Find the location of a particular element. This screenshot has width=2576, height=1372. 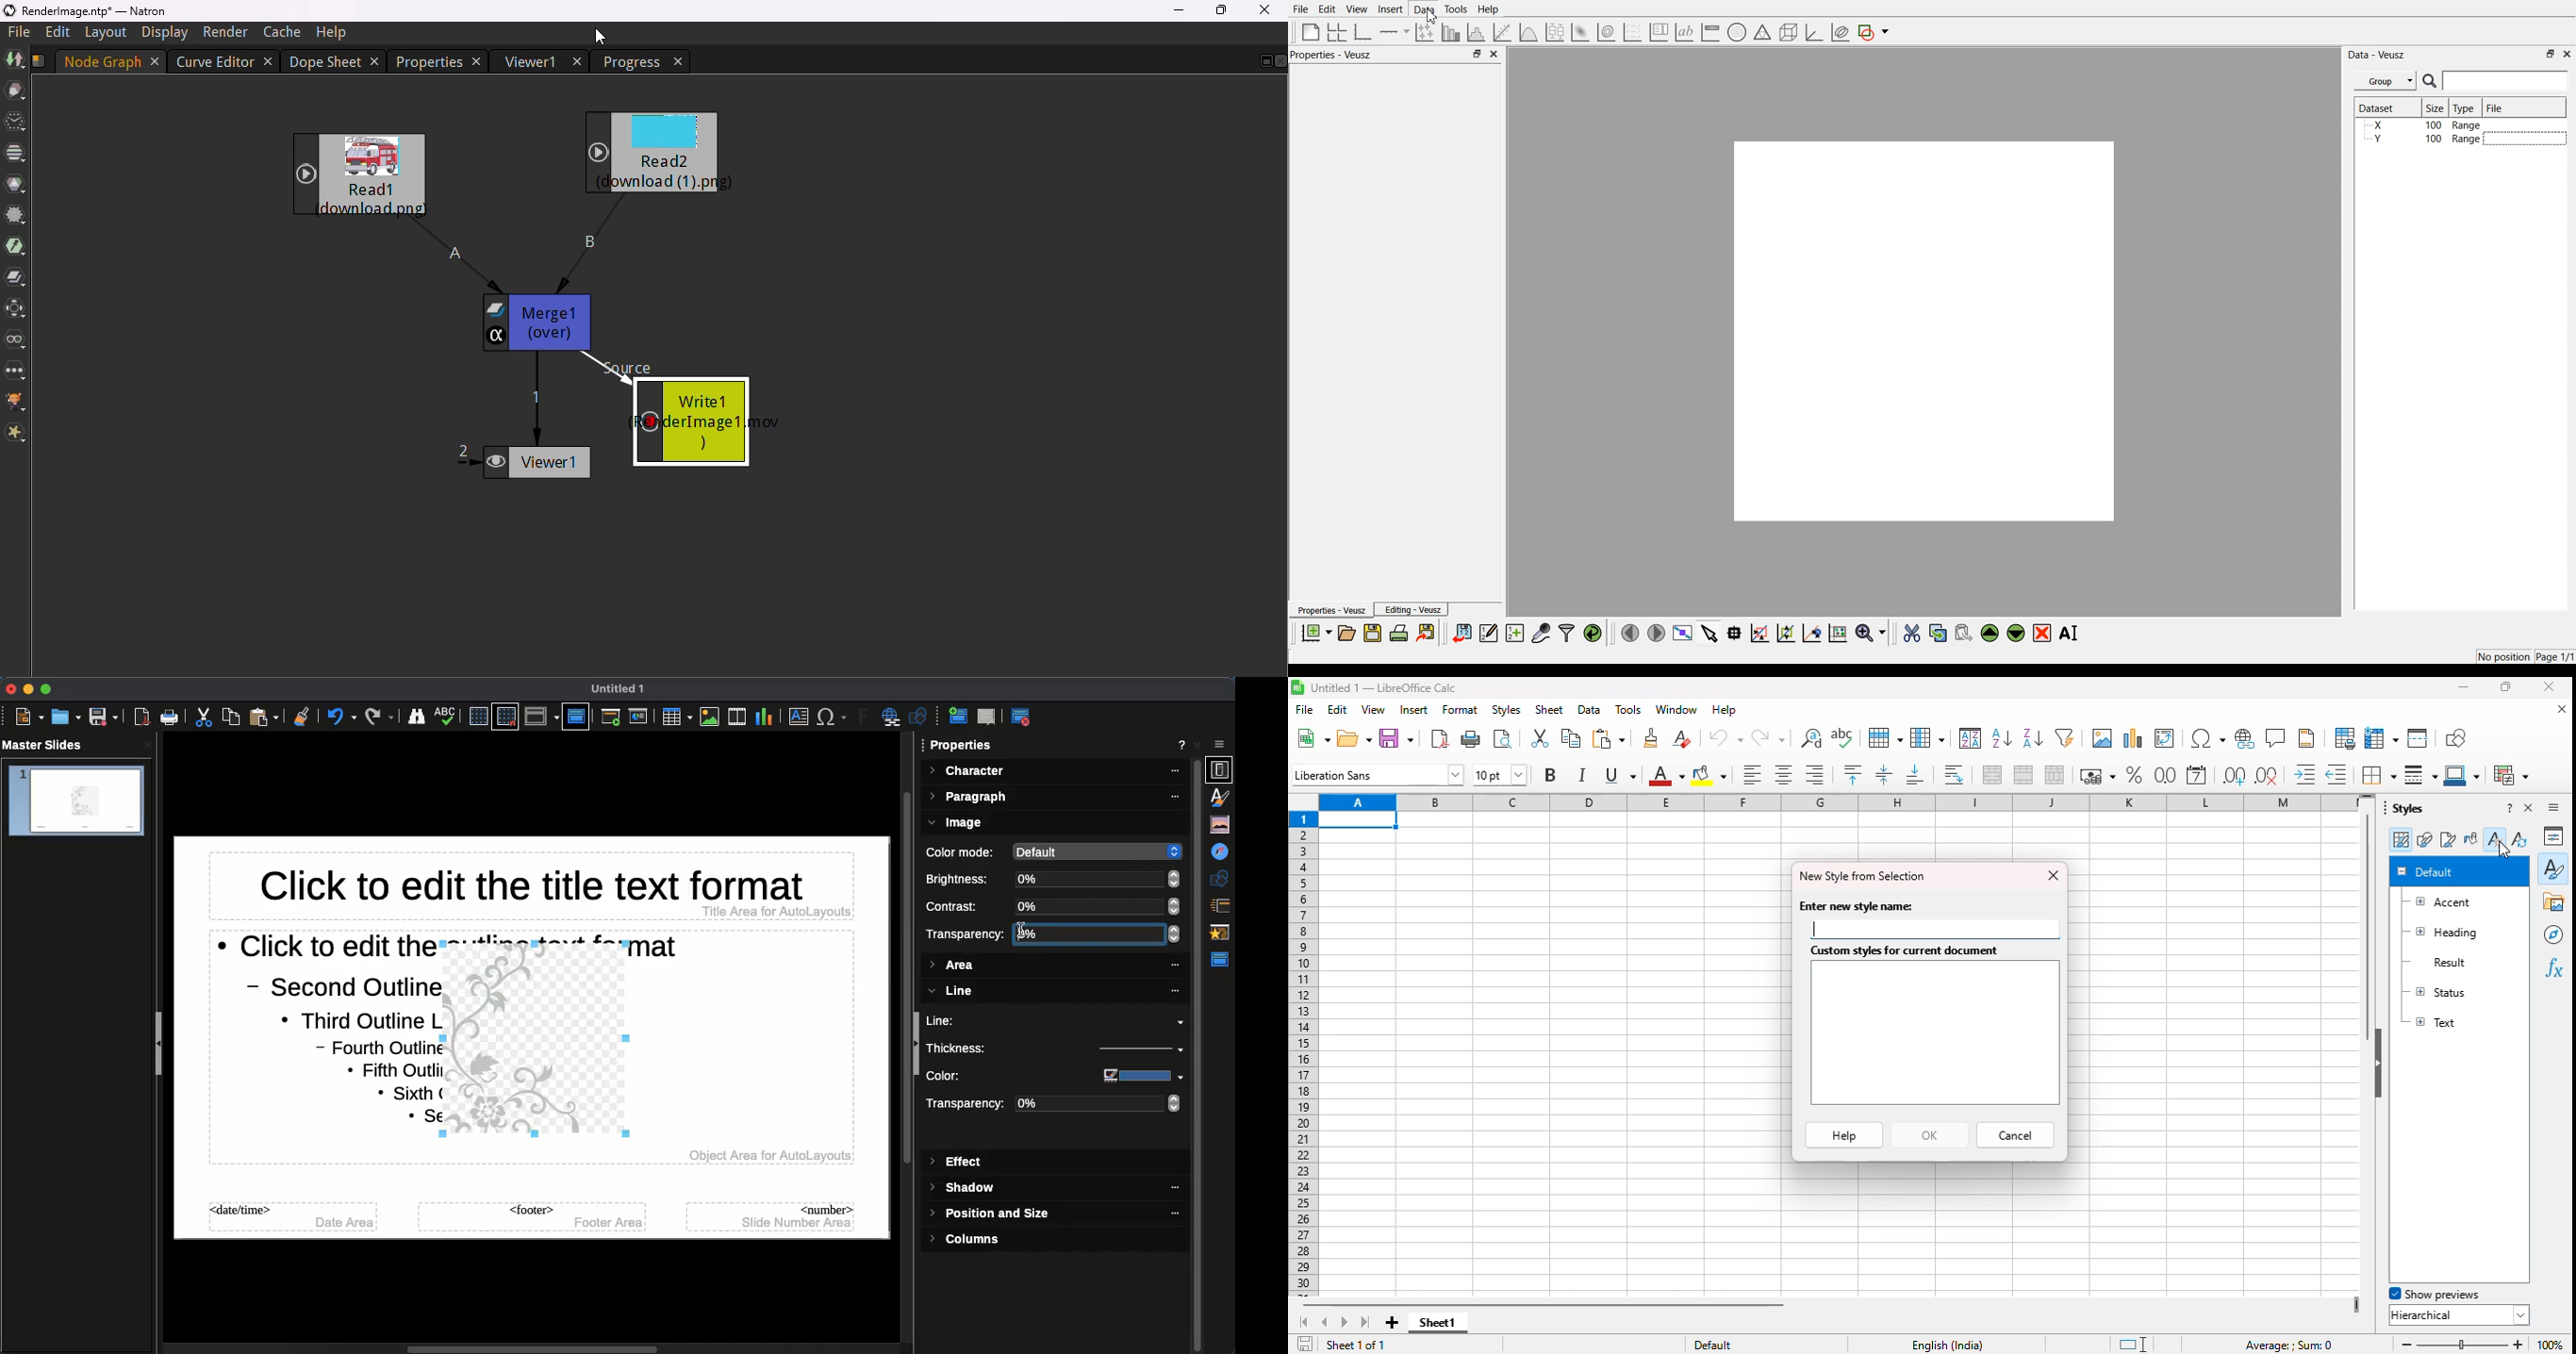

Display view is located at coordinates (541, 717).